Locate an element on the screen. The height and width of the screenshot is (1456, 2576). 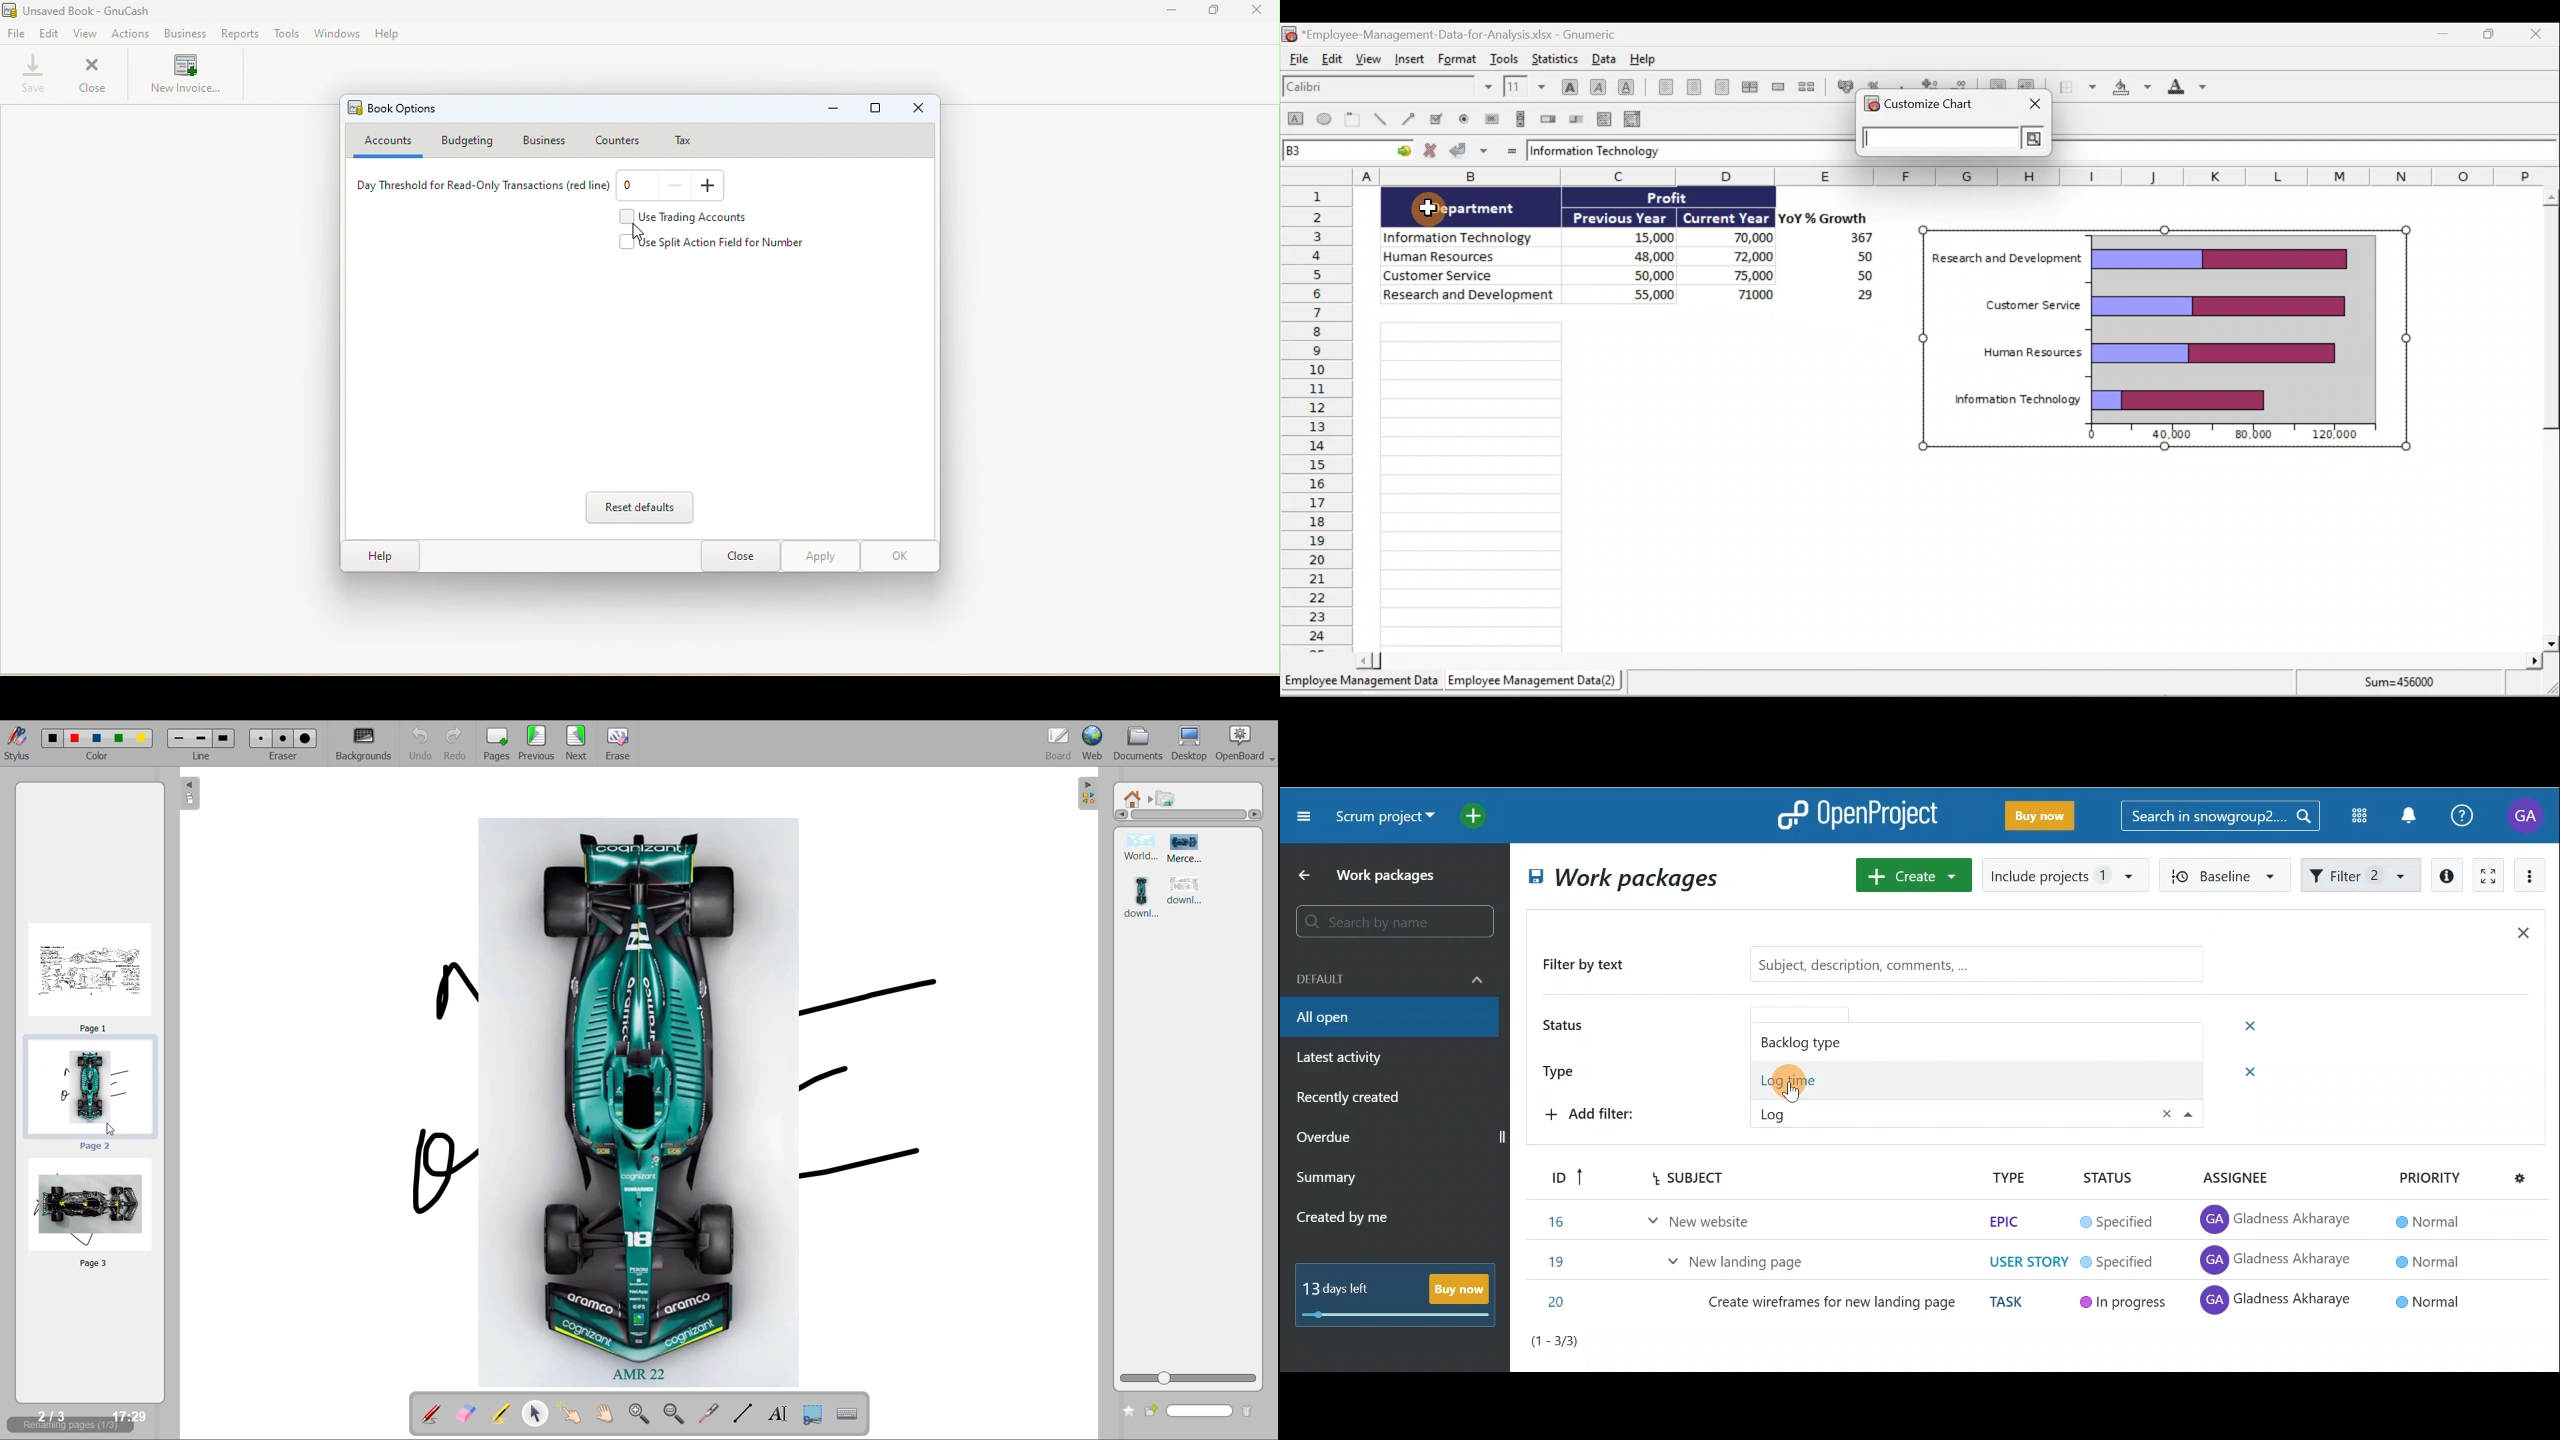
Work packages is located at coordinates (1371, 875).